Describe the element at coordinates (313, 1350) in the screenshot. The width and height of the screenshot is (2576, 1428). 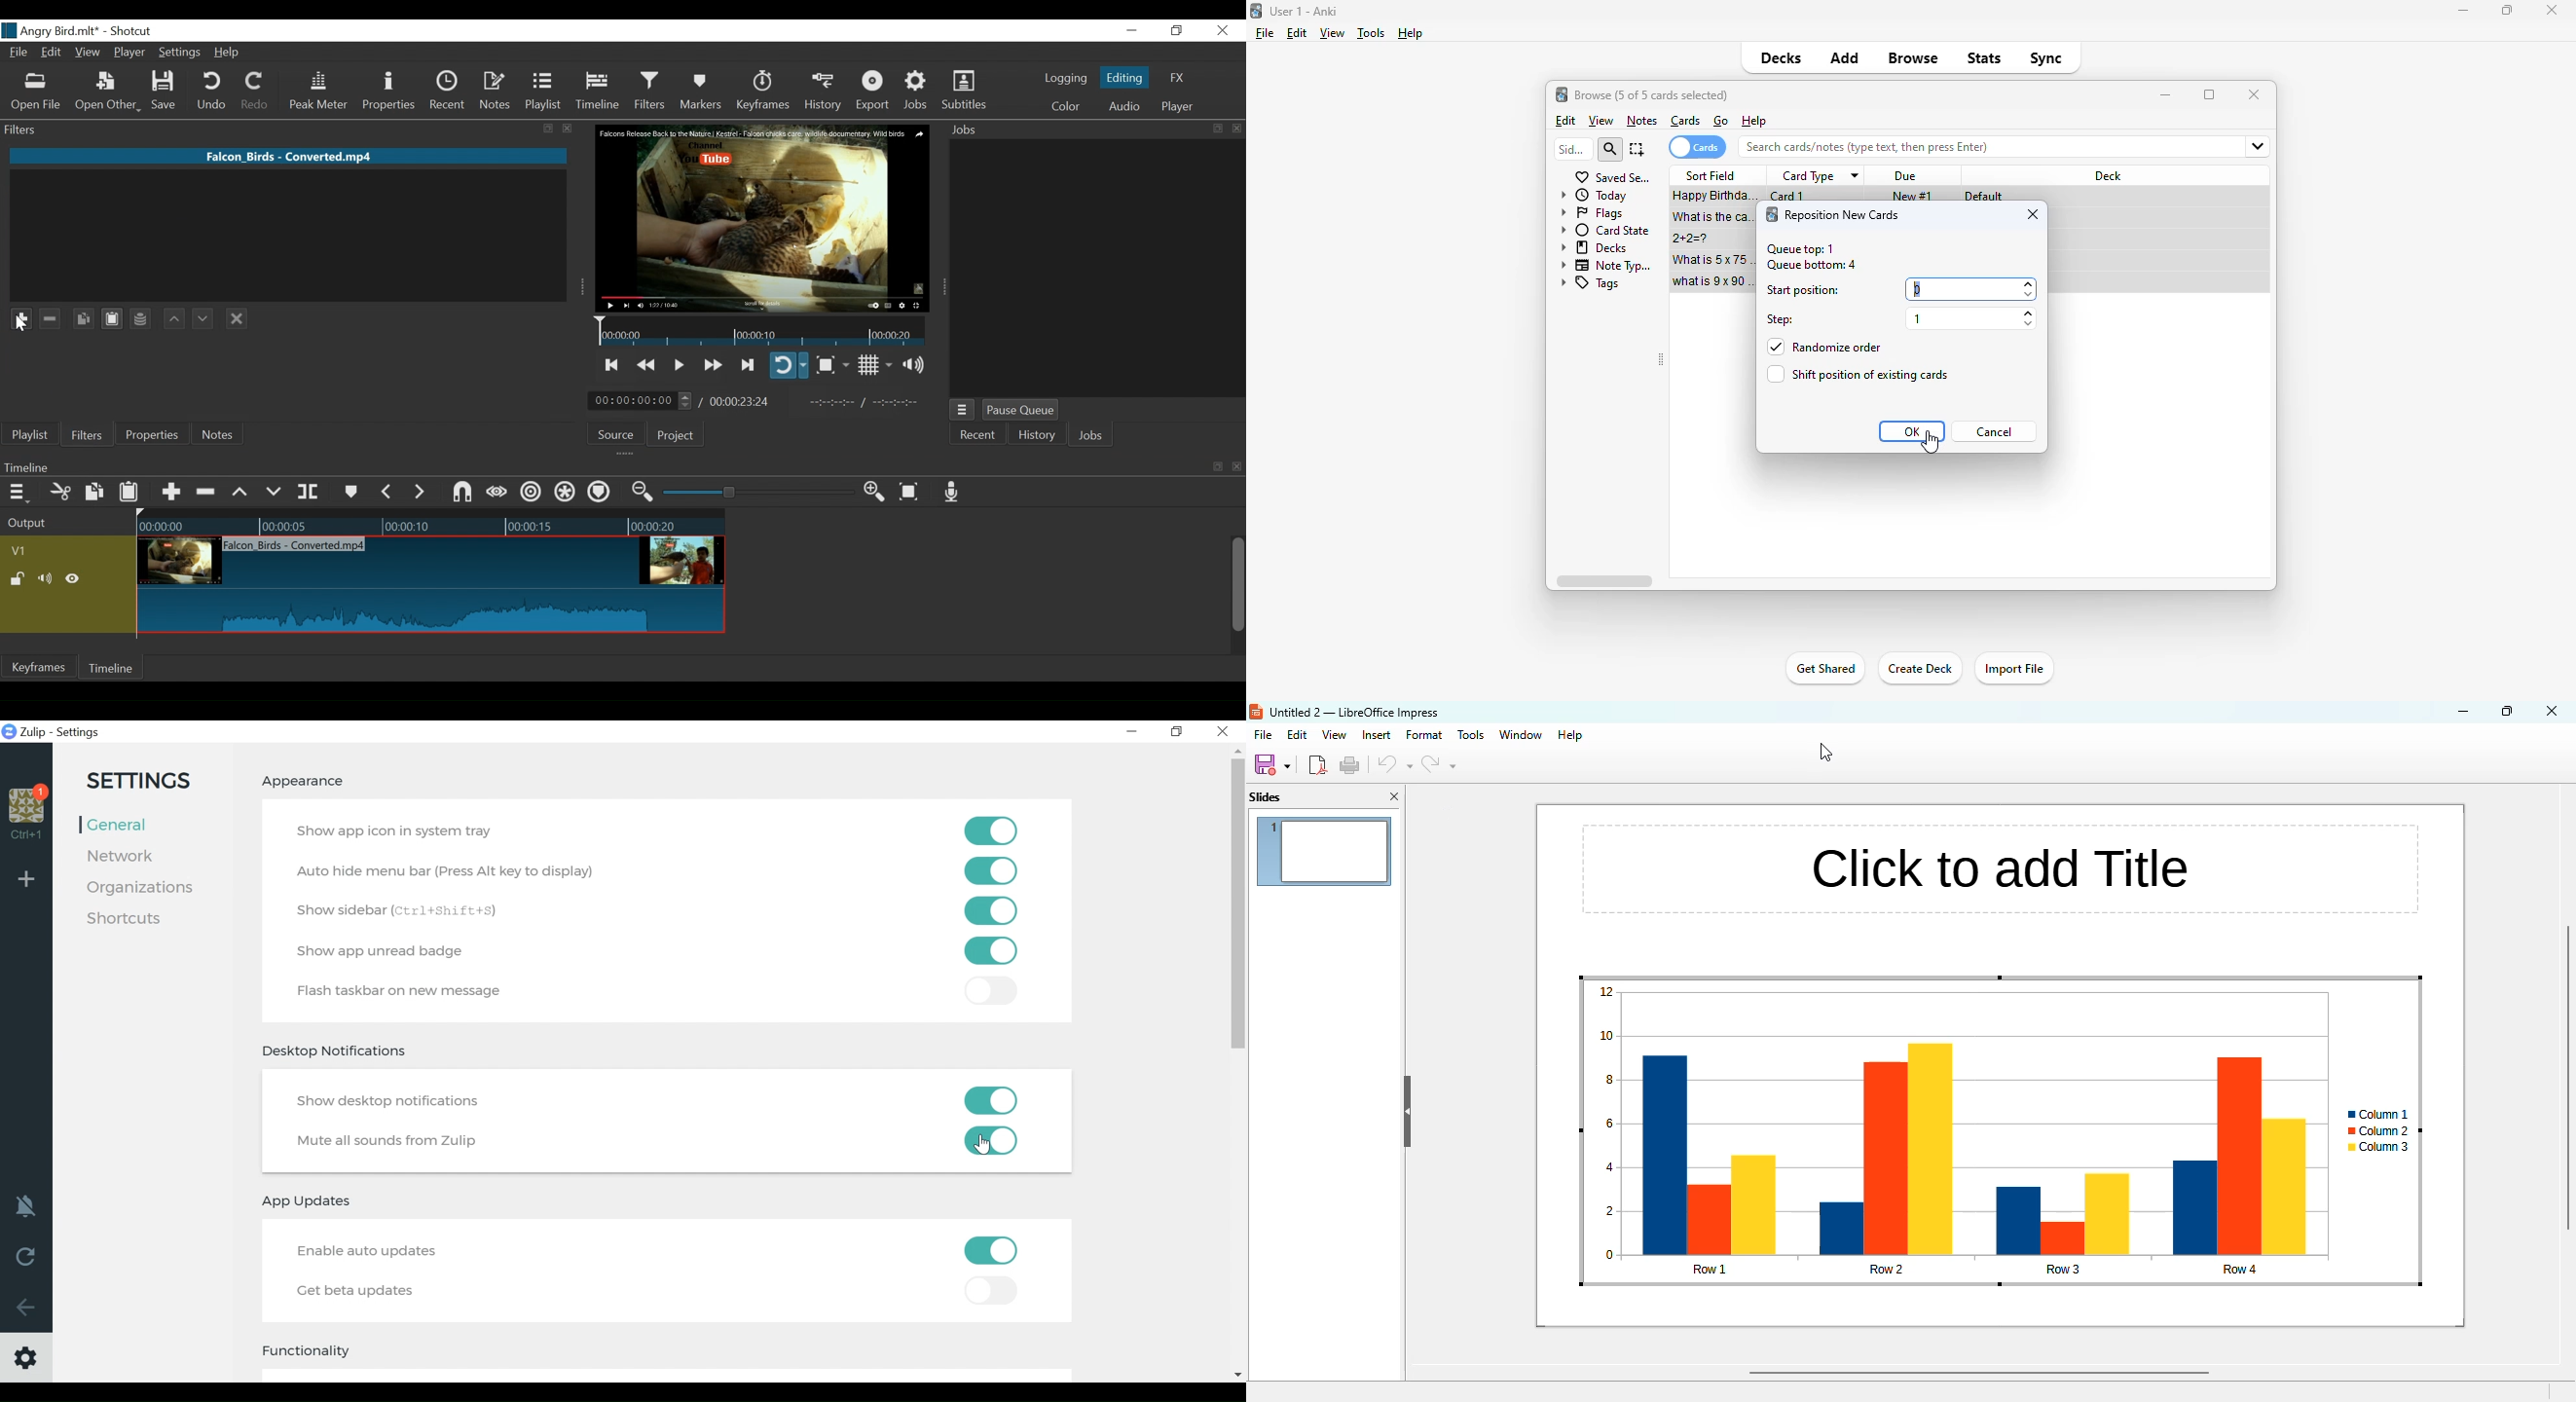
I see `Functionality` at that location.